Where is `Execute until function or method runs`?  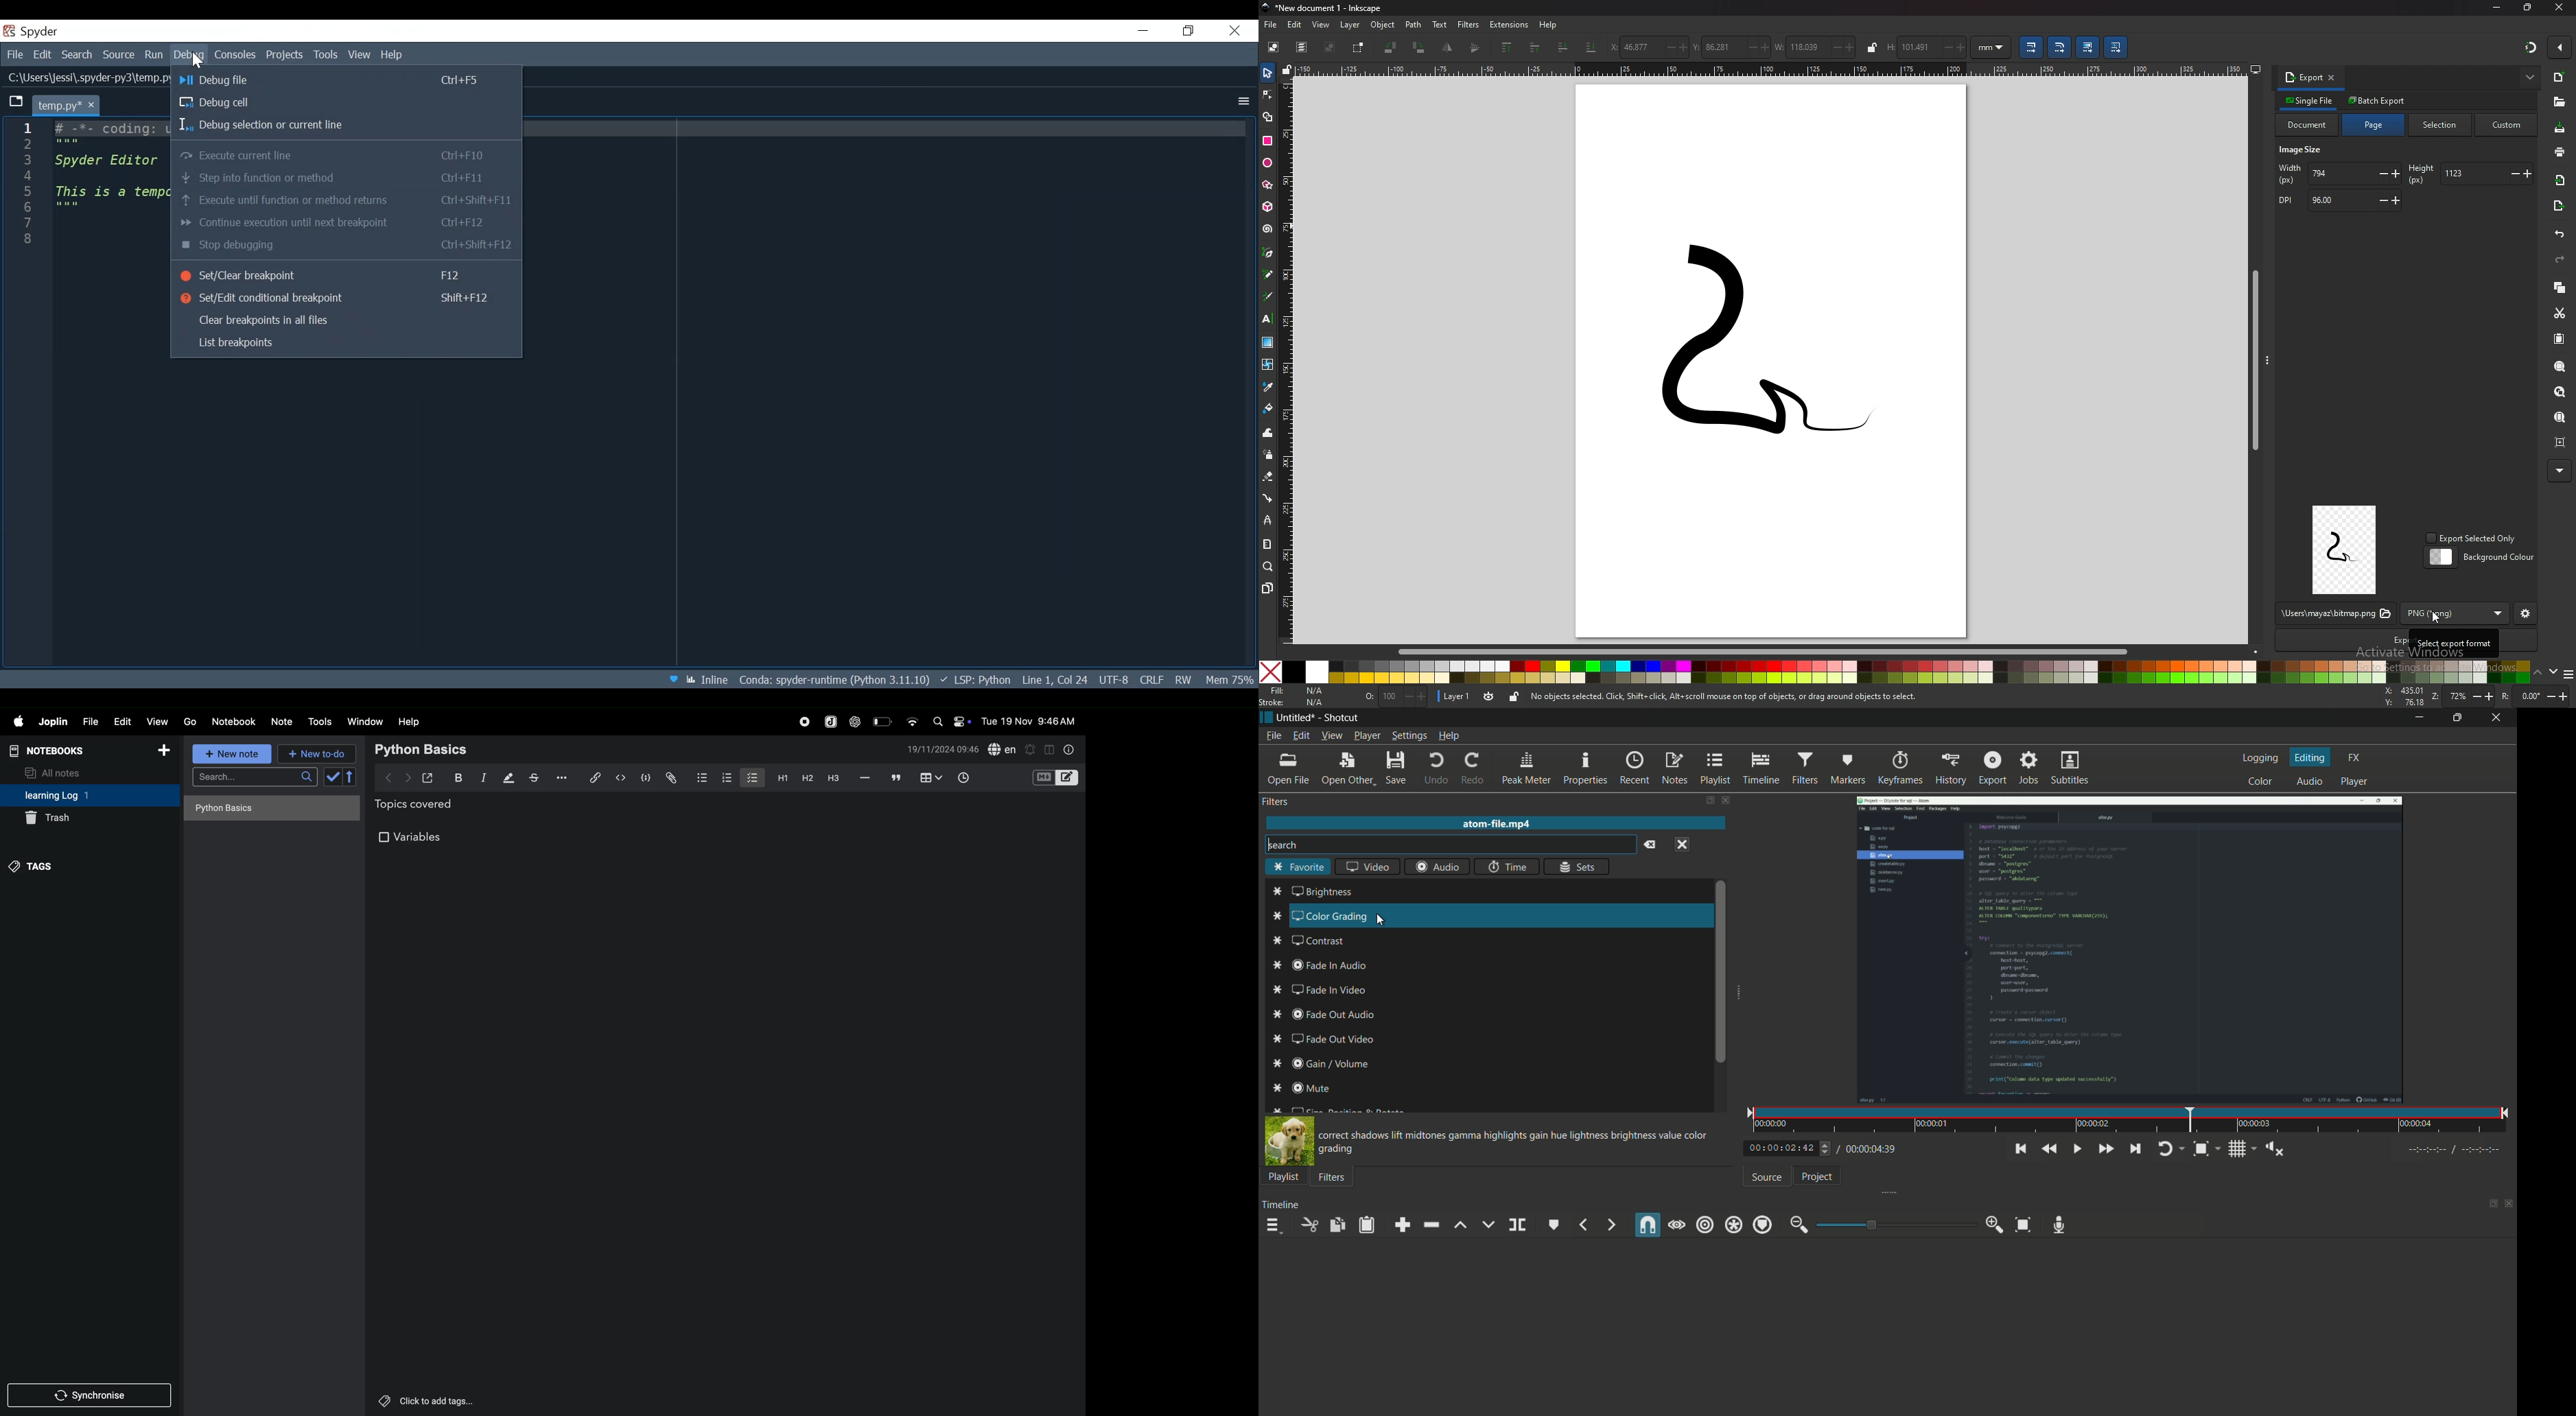 Execute until function or method runs is located at coordinates (344, 200).